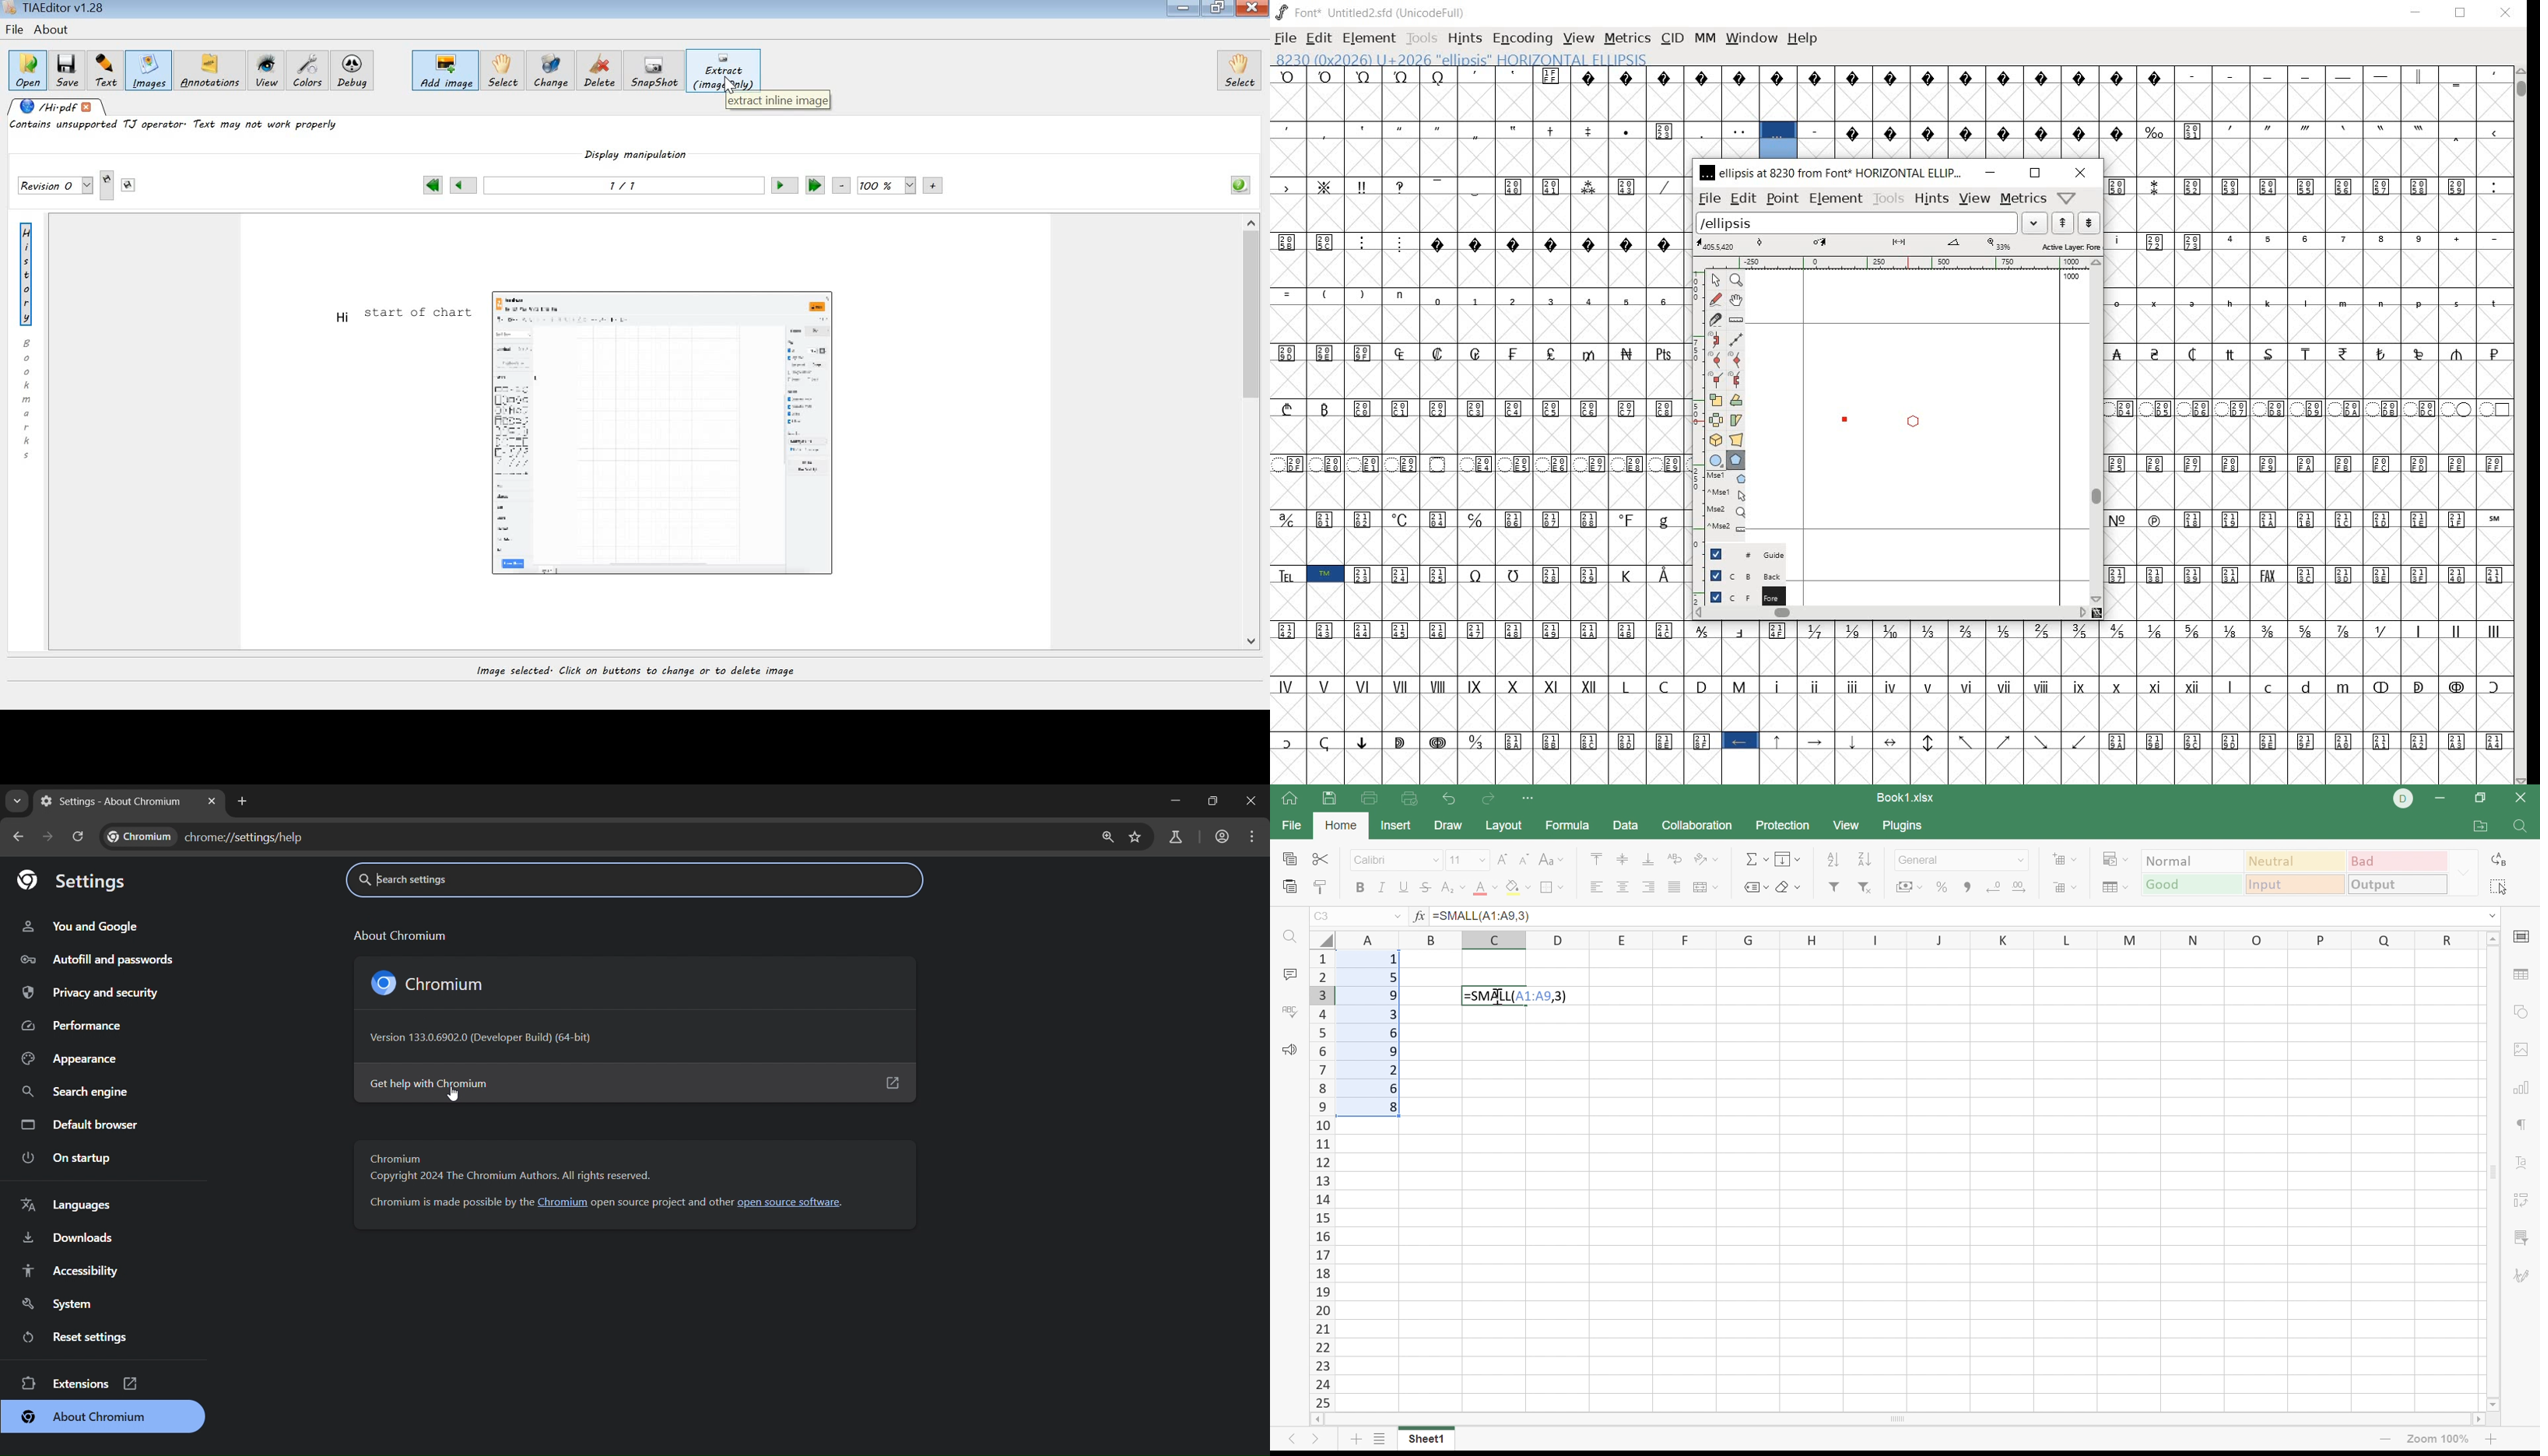 Image resolution: width=2548 pixels, height=1456 pixels. I want to click on Slicer settings, so click(2523, 1238).